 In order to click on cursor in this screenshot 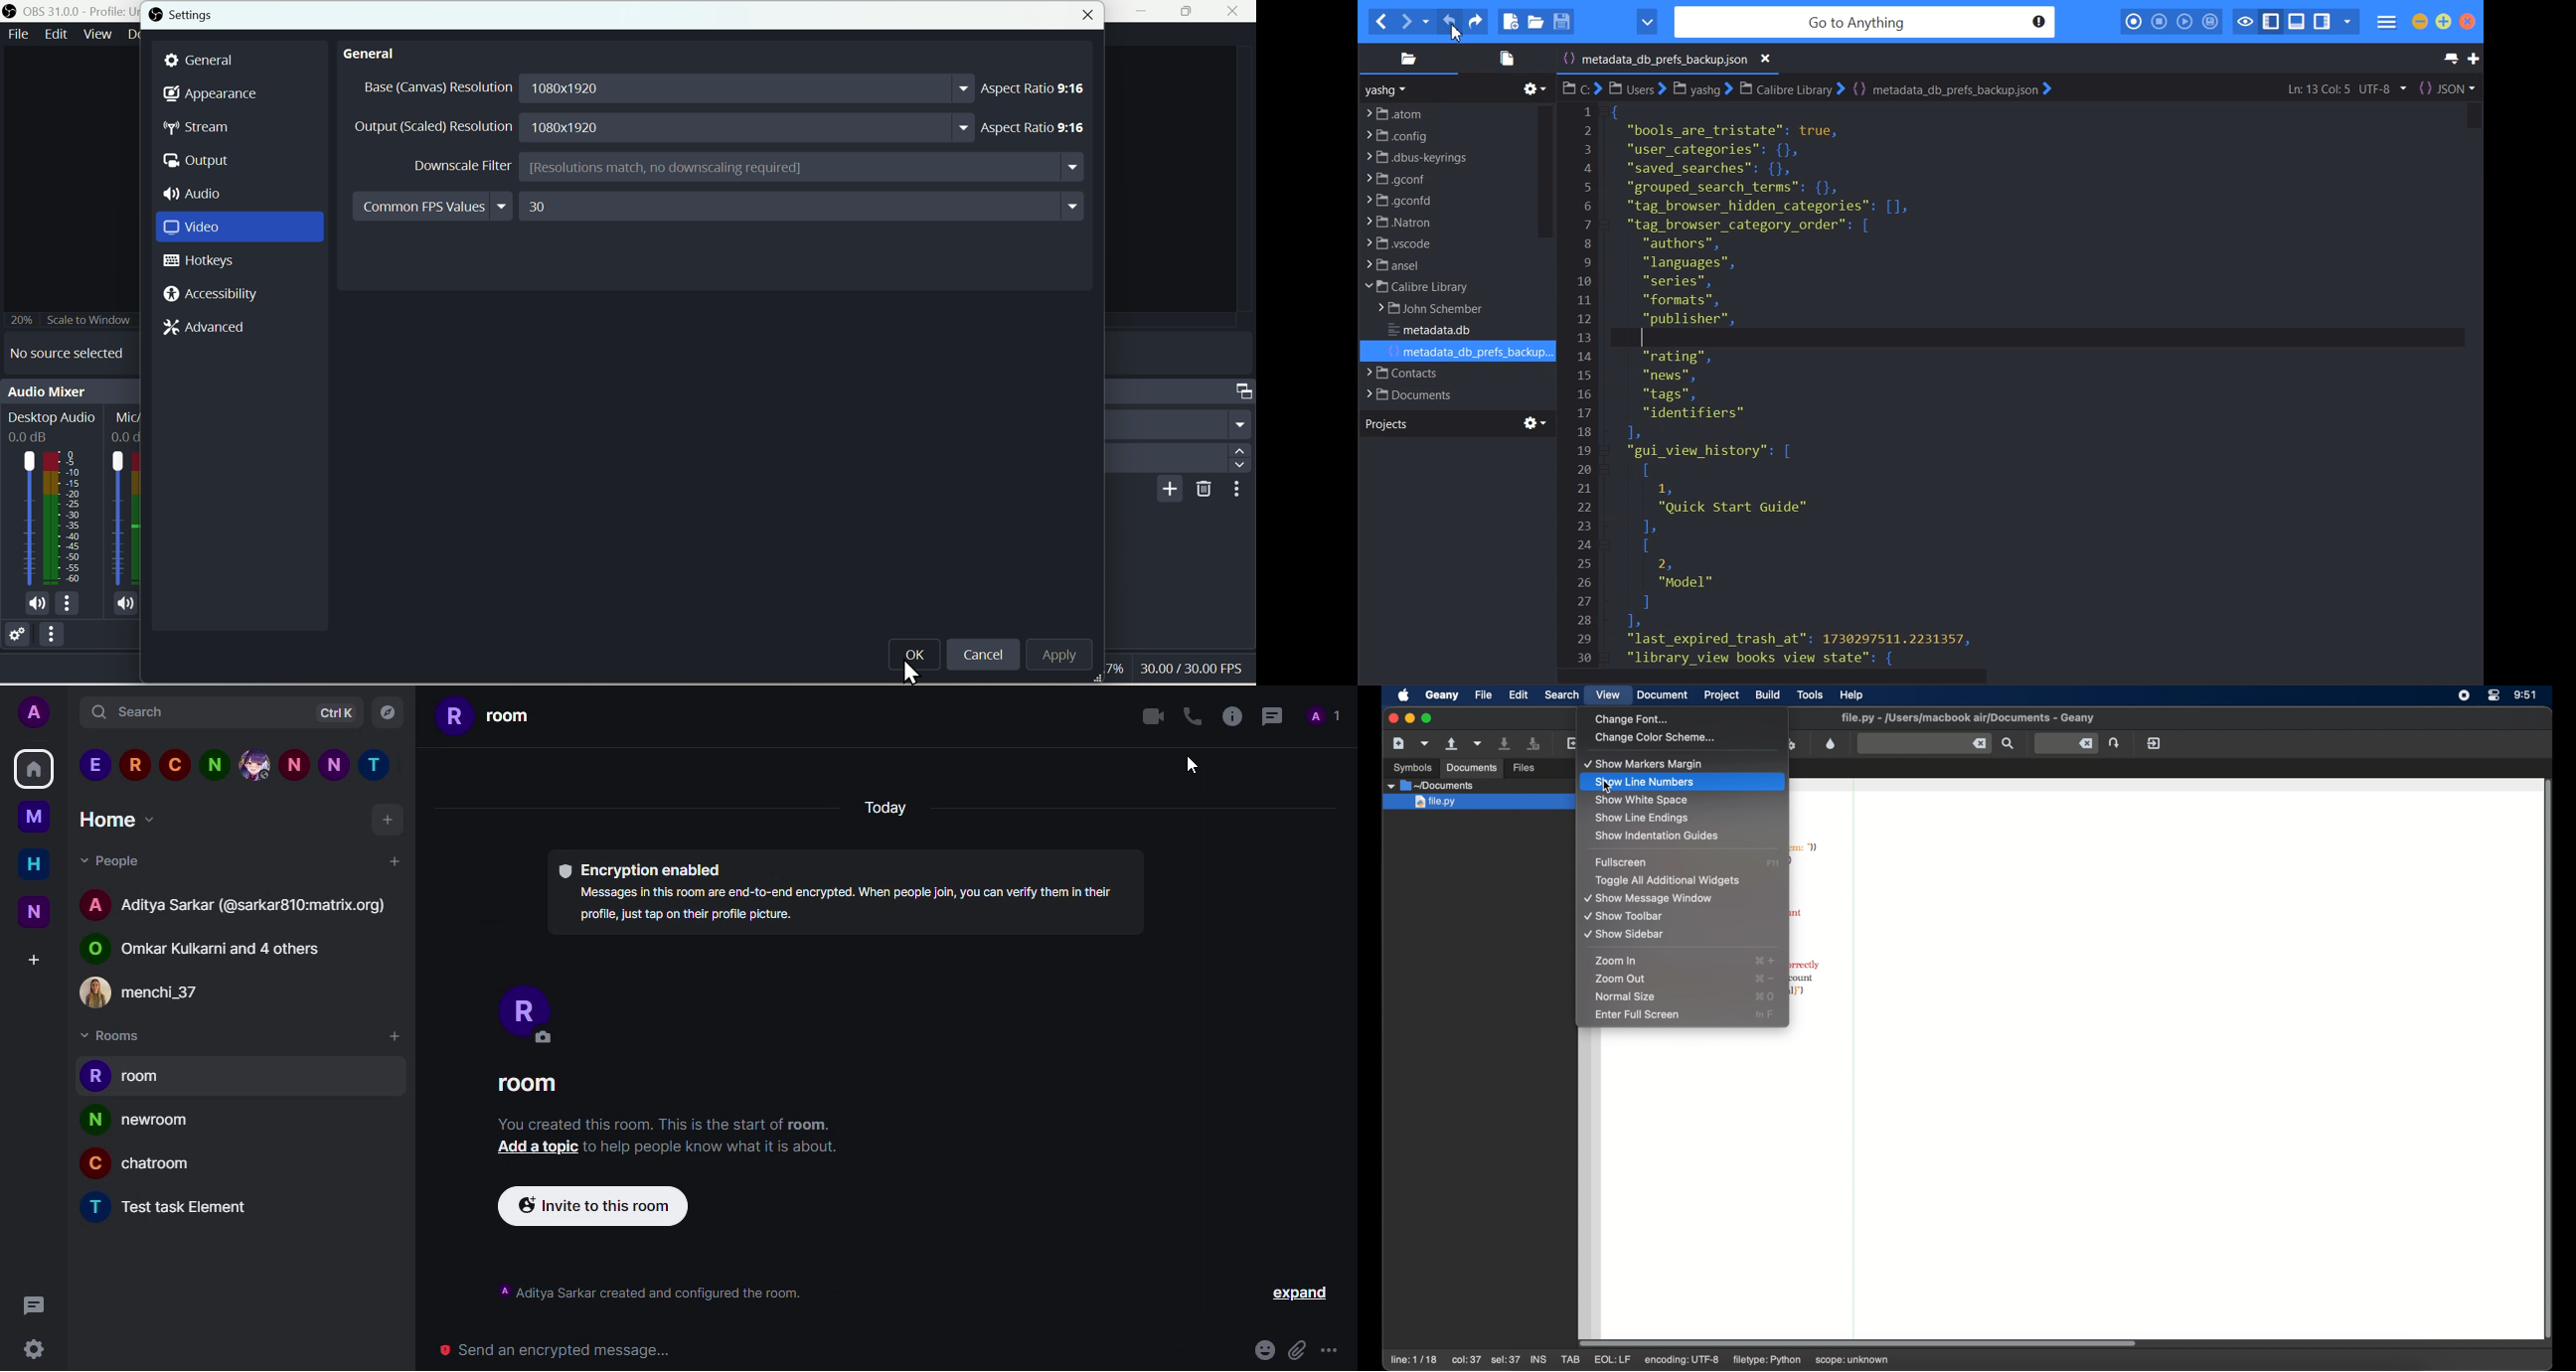, I will do `click(1196, 765)`.